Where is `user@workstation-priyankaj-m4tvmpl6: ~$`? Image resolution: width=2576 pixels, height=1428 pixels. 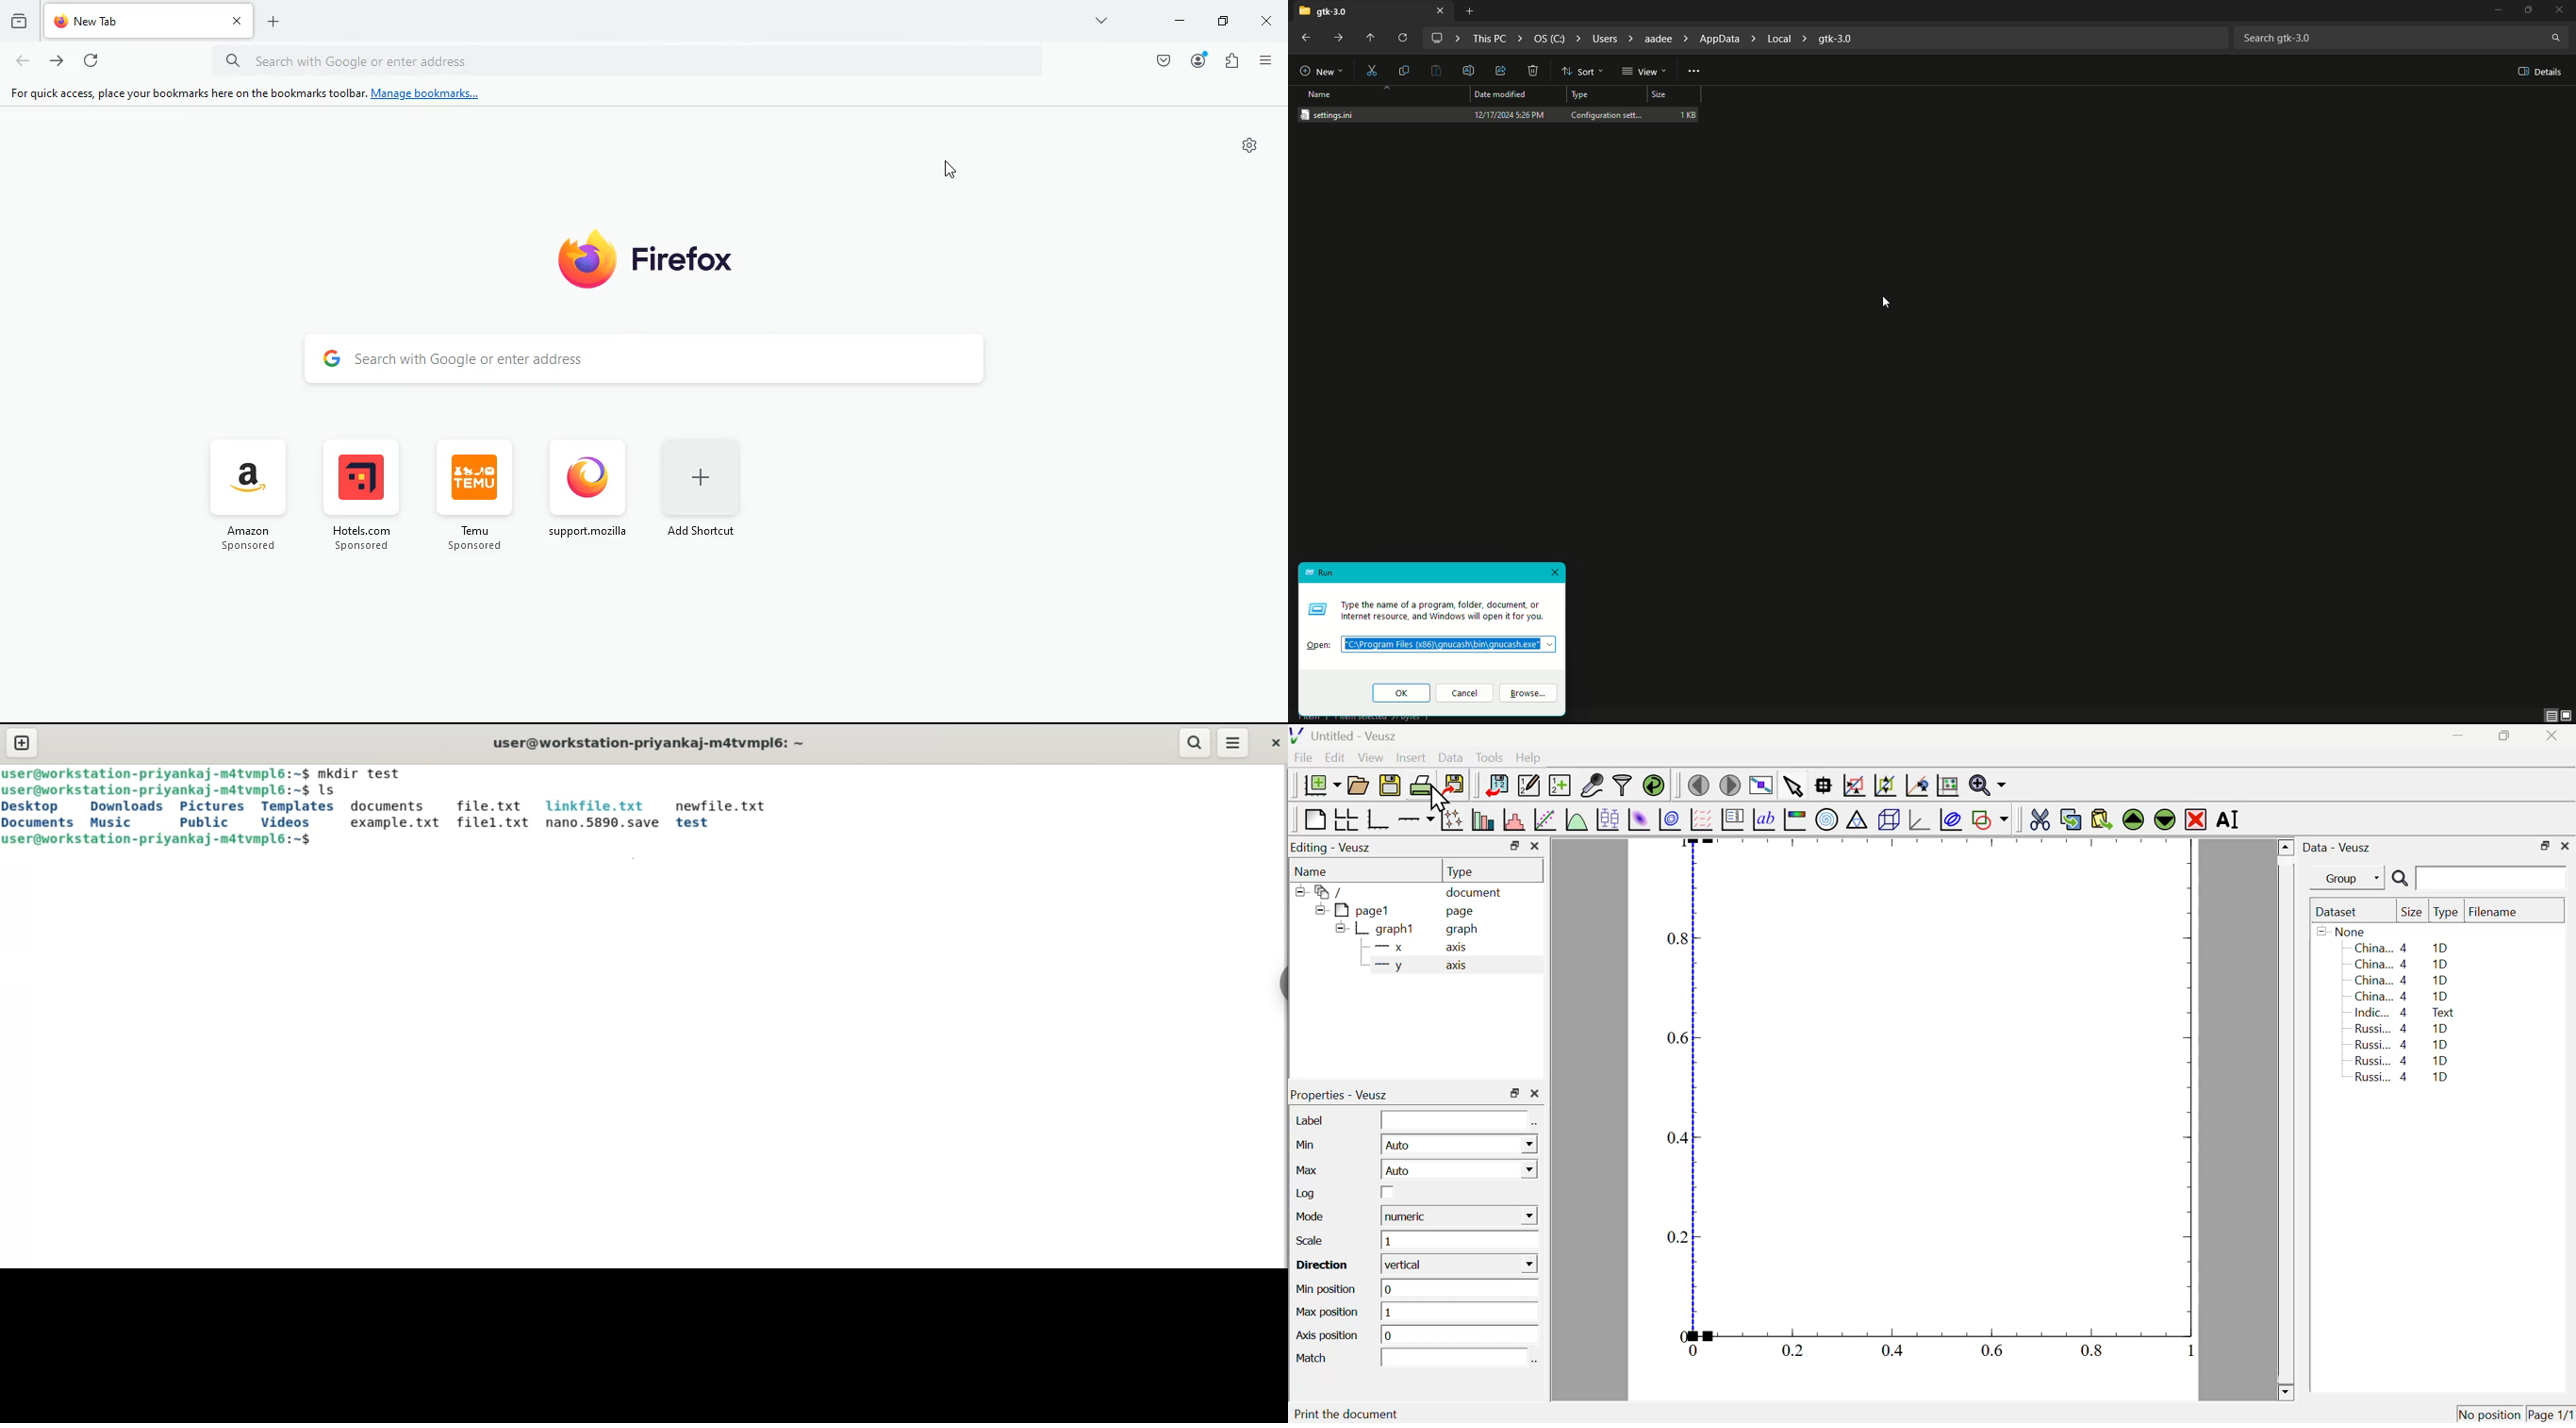 user@workstation-priyankaj-m4tvmpl6: ~$ is located at coordinates (163, 839).